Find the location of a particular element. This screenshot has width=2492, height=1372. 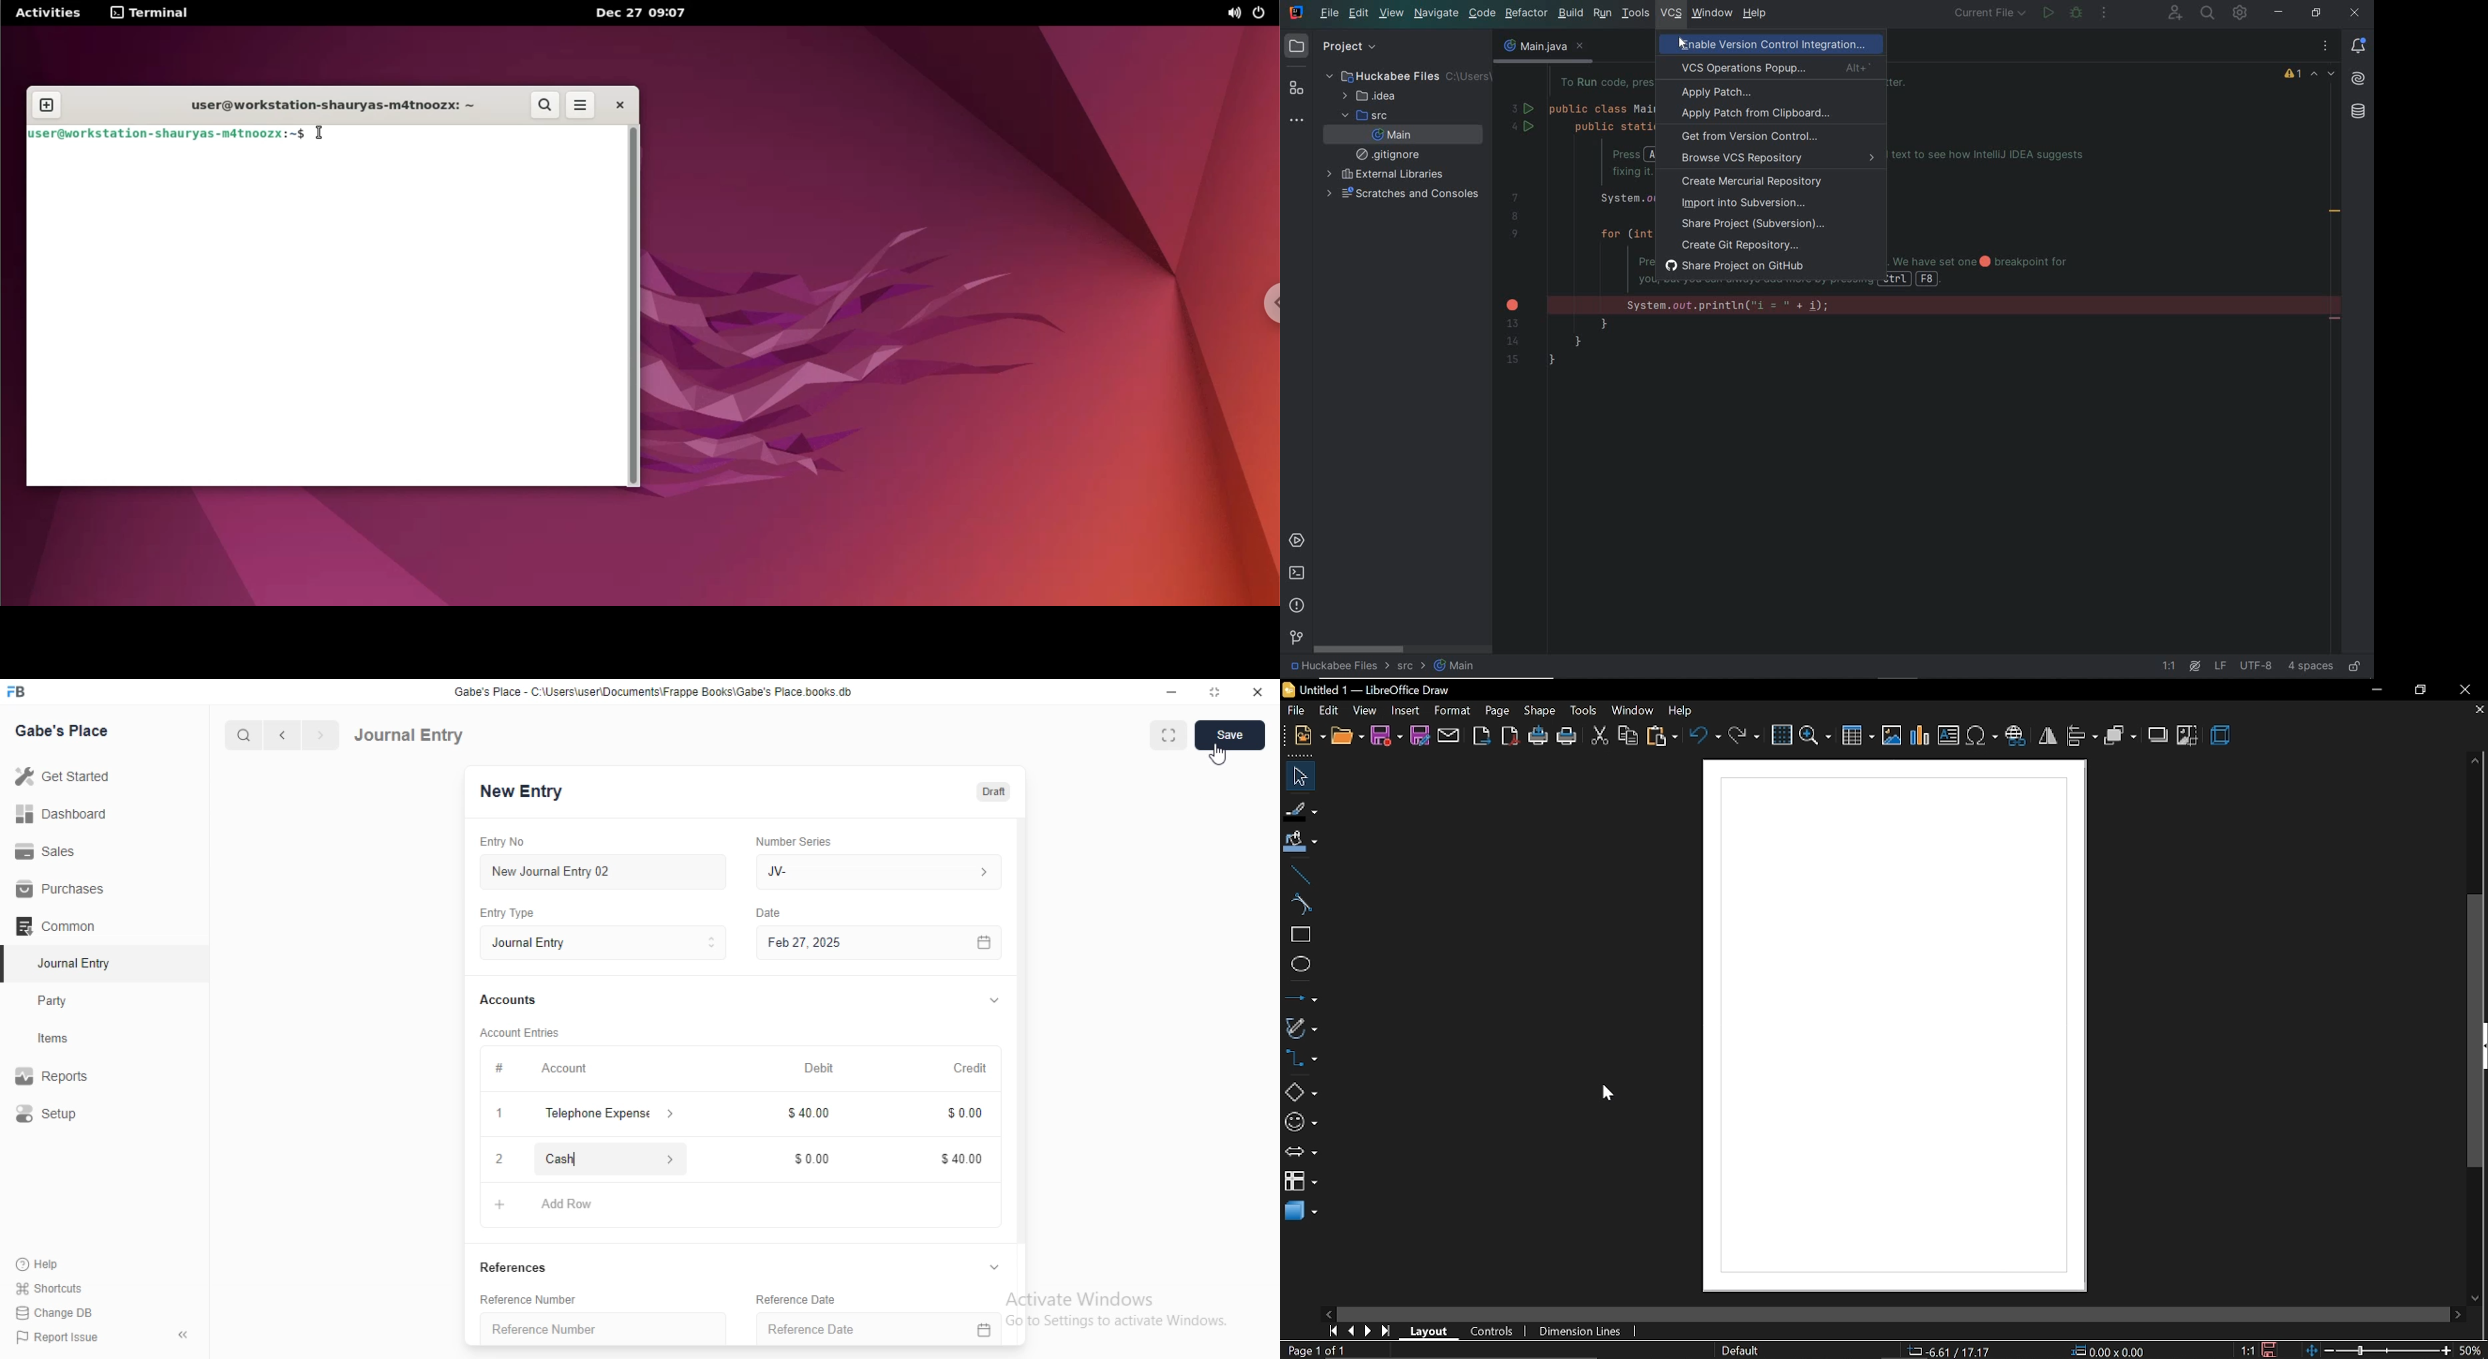

‘Gabe's Place - C Wsers\userDocuments\Frappe Books\Gabe's Place books db is located at coordinates (659, 690).